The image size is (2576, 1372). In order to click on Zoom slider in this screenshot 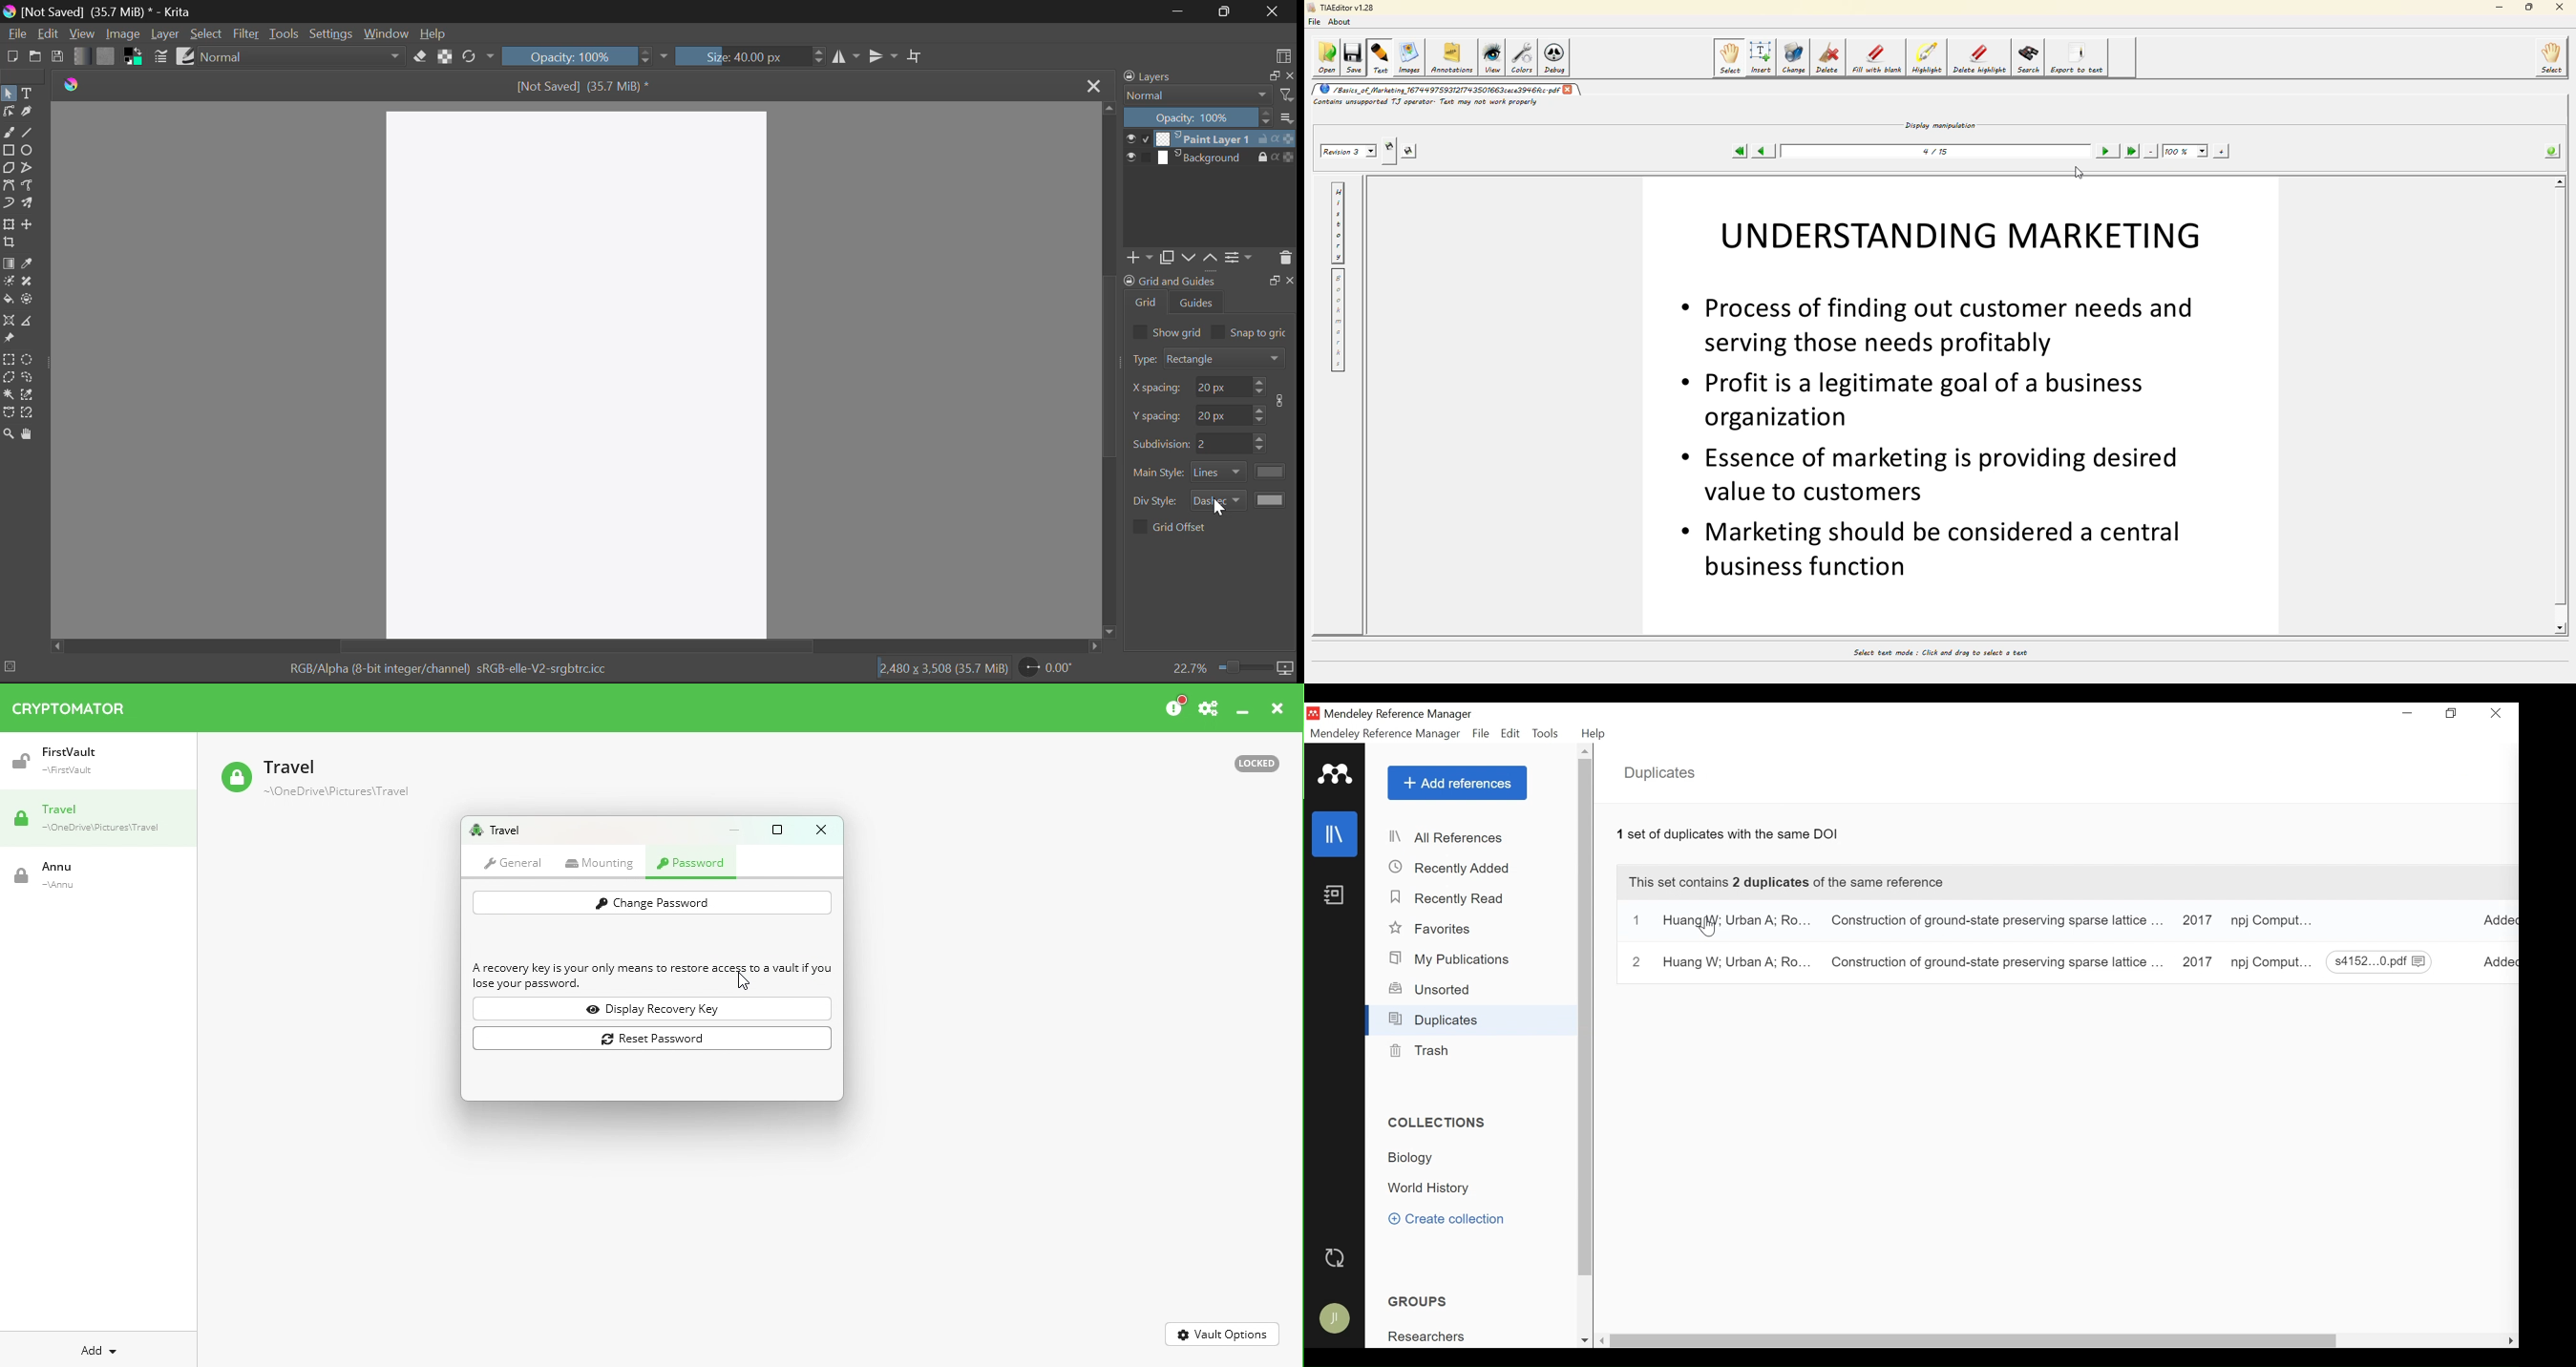, I will do `click(1243, 667)`.